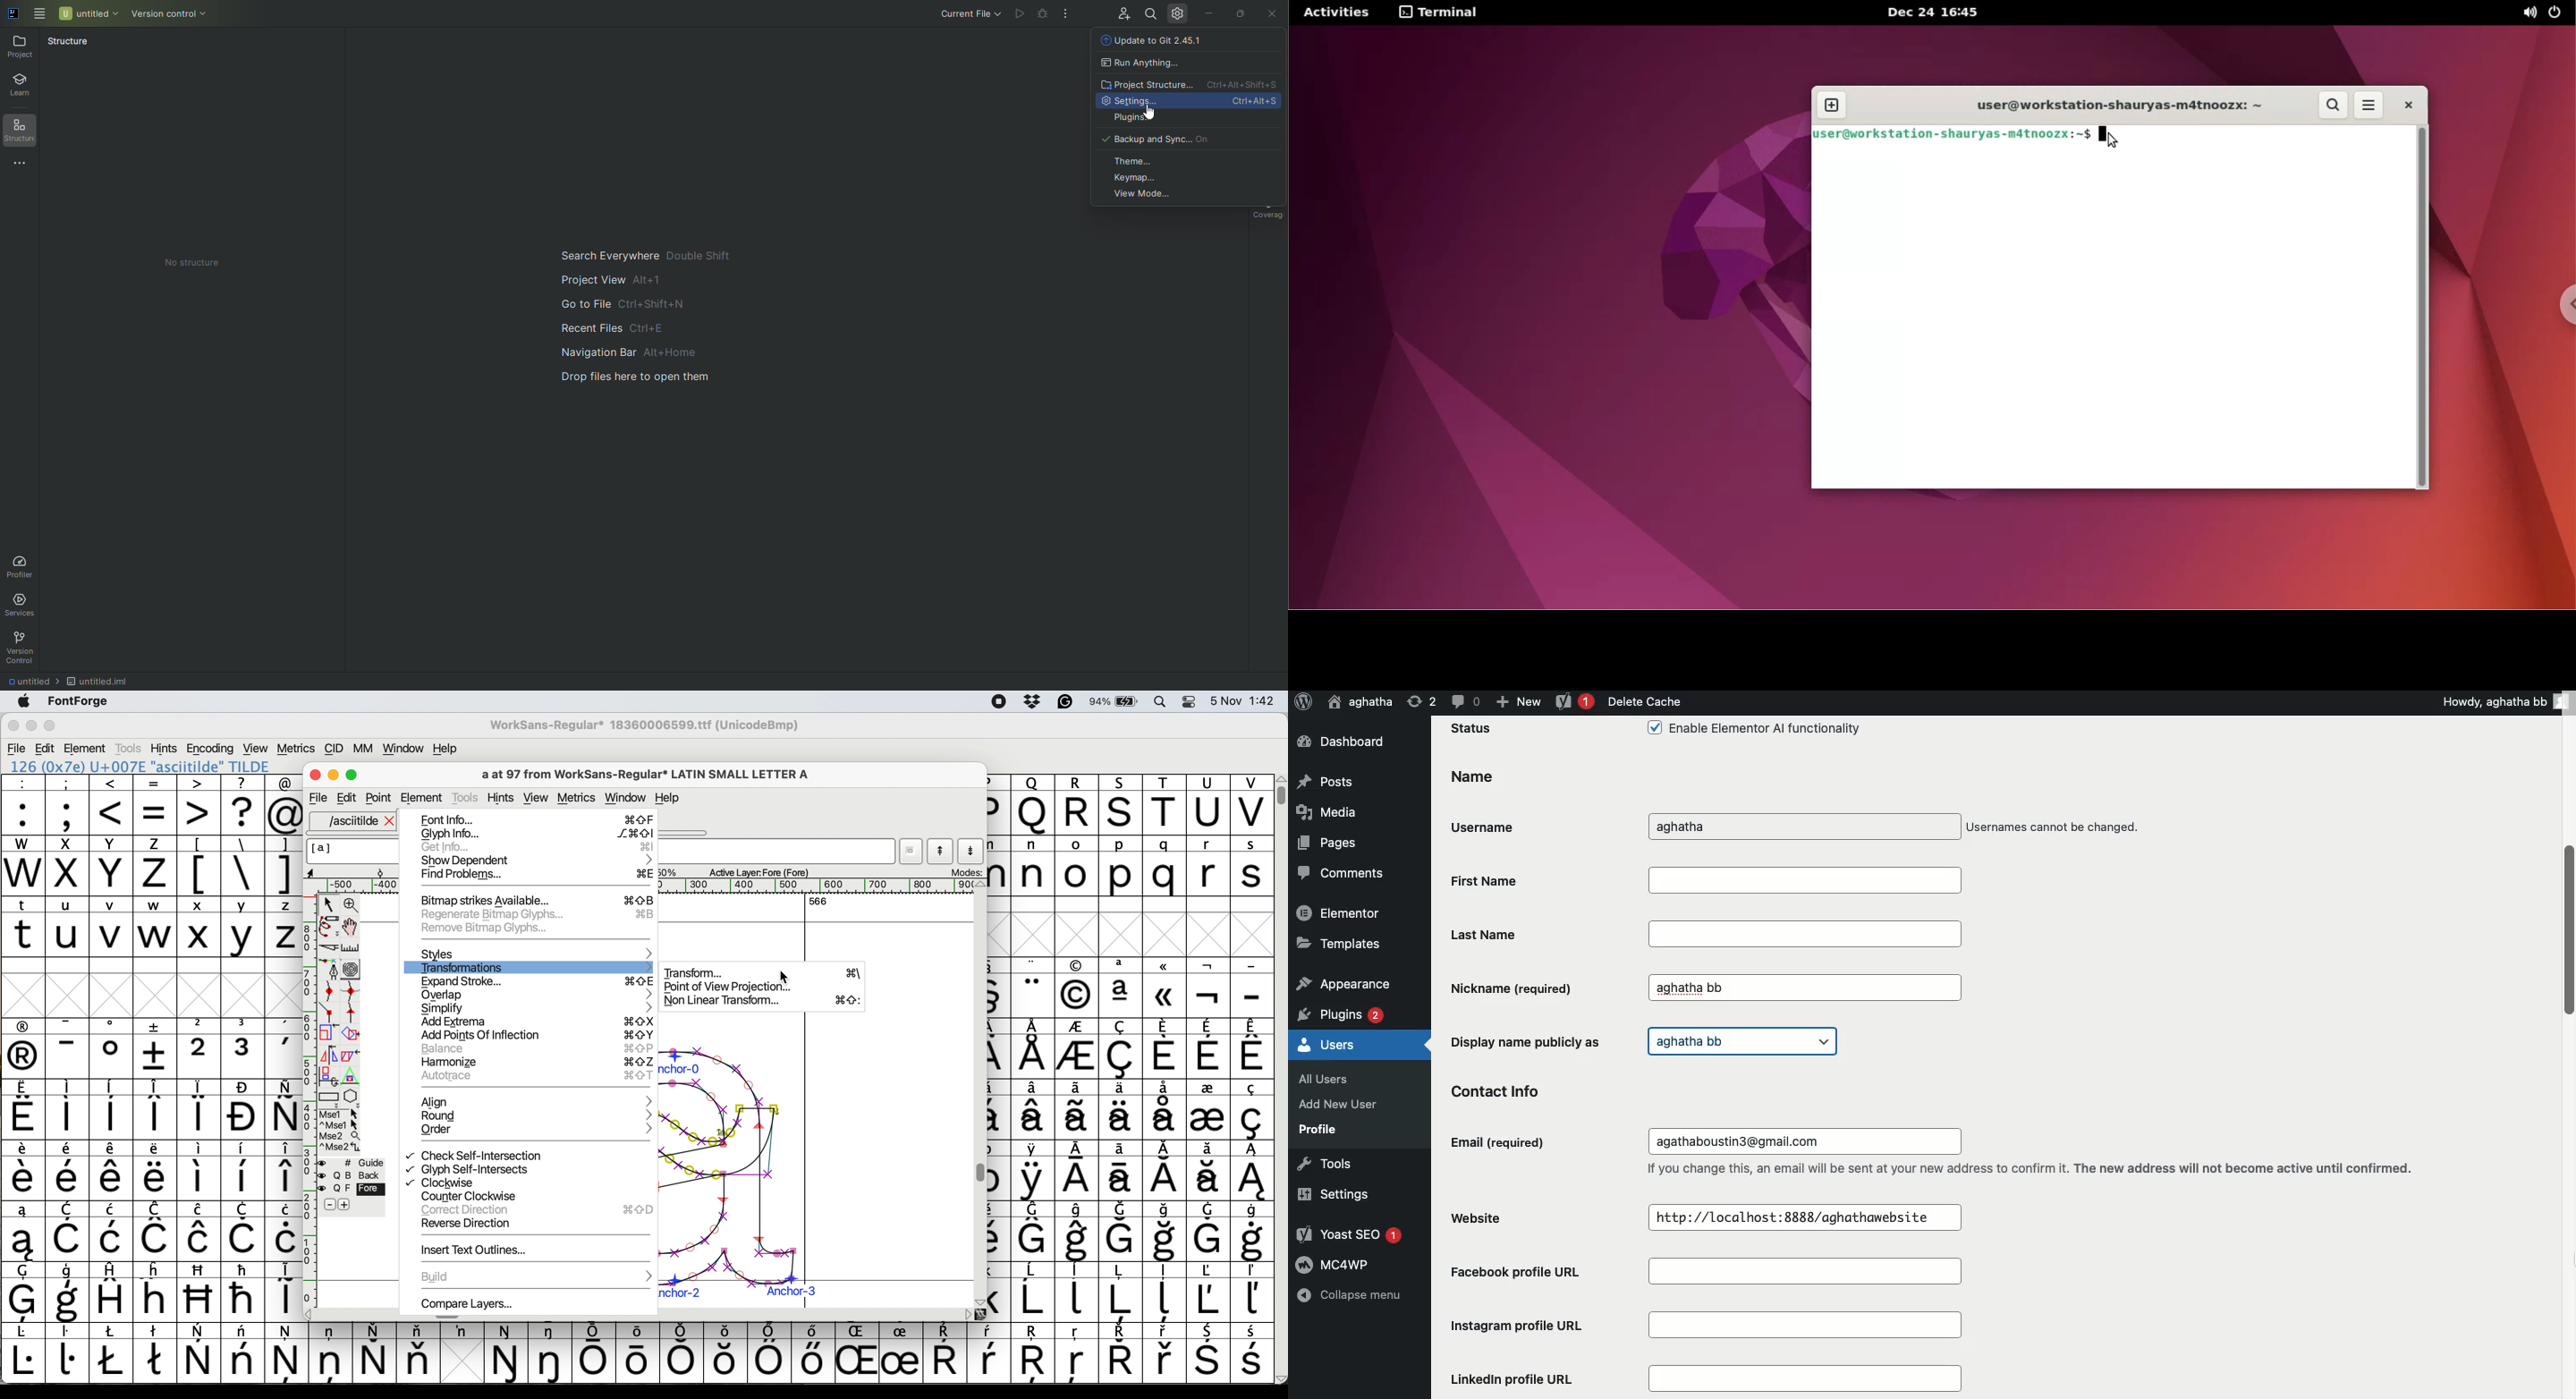 The width and height of the screenshot is (2576, 1400). I want to click on Restore, so click(1238, 12).